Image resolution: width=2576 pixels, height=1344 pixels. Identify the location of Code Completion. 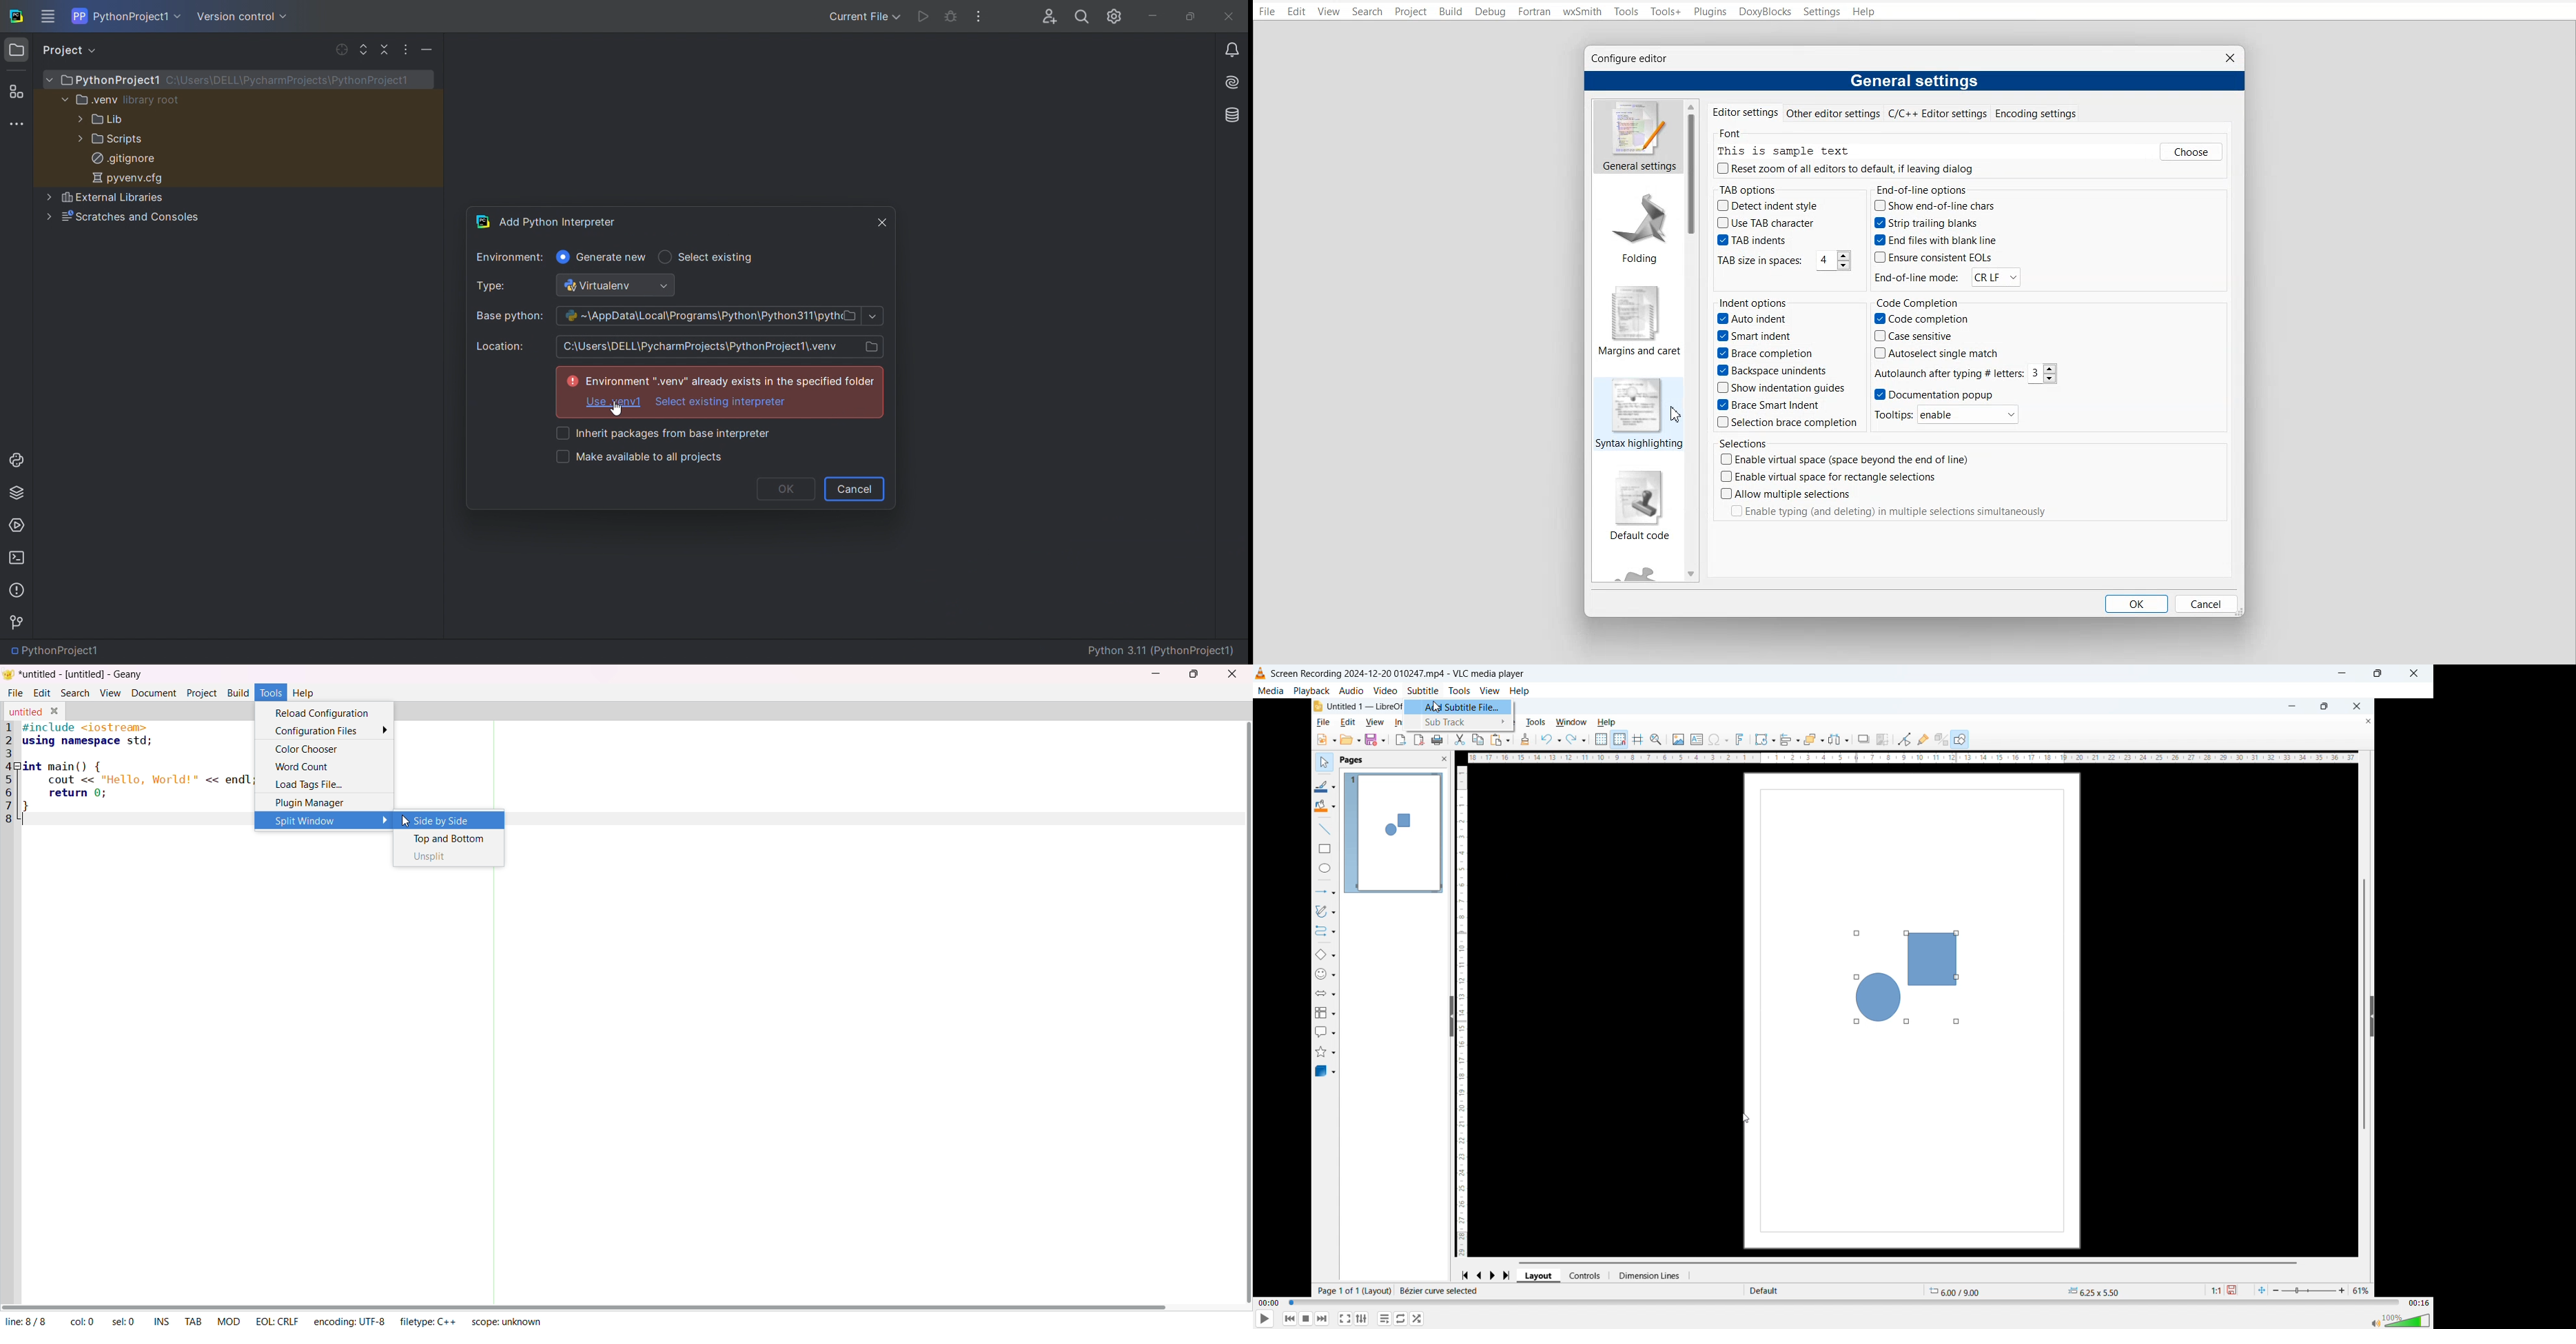
(1916, 302).